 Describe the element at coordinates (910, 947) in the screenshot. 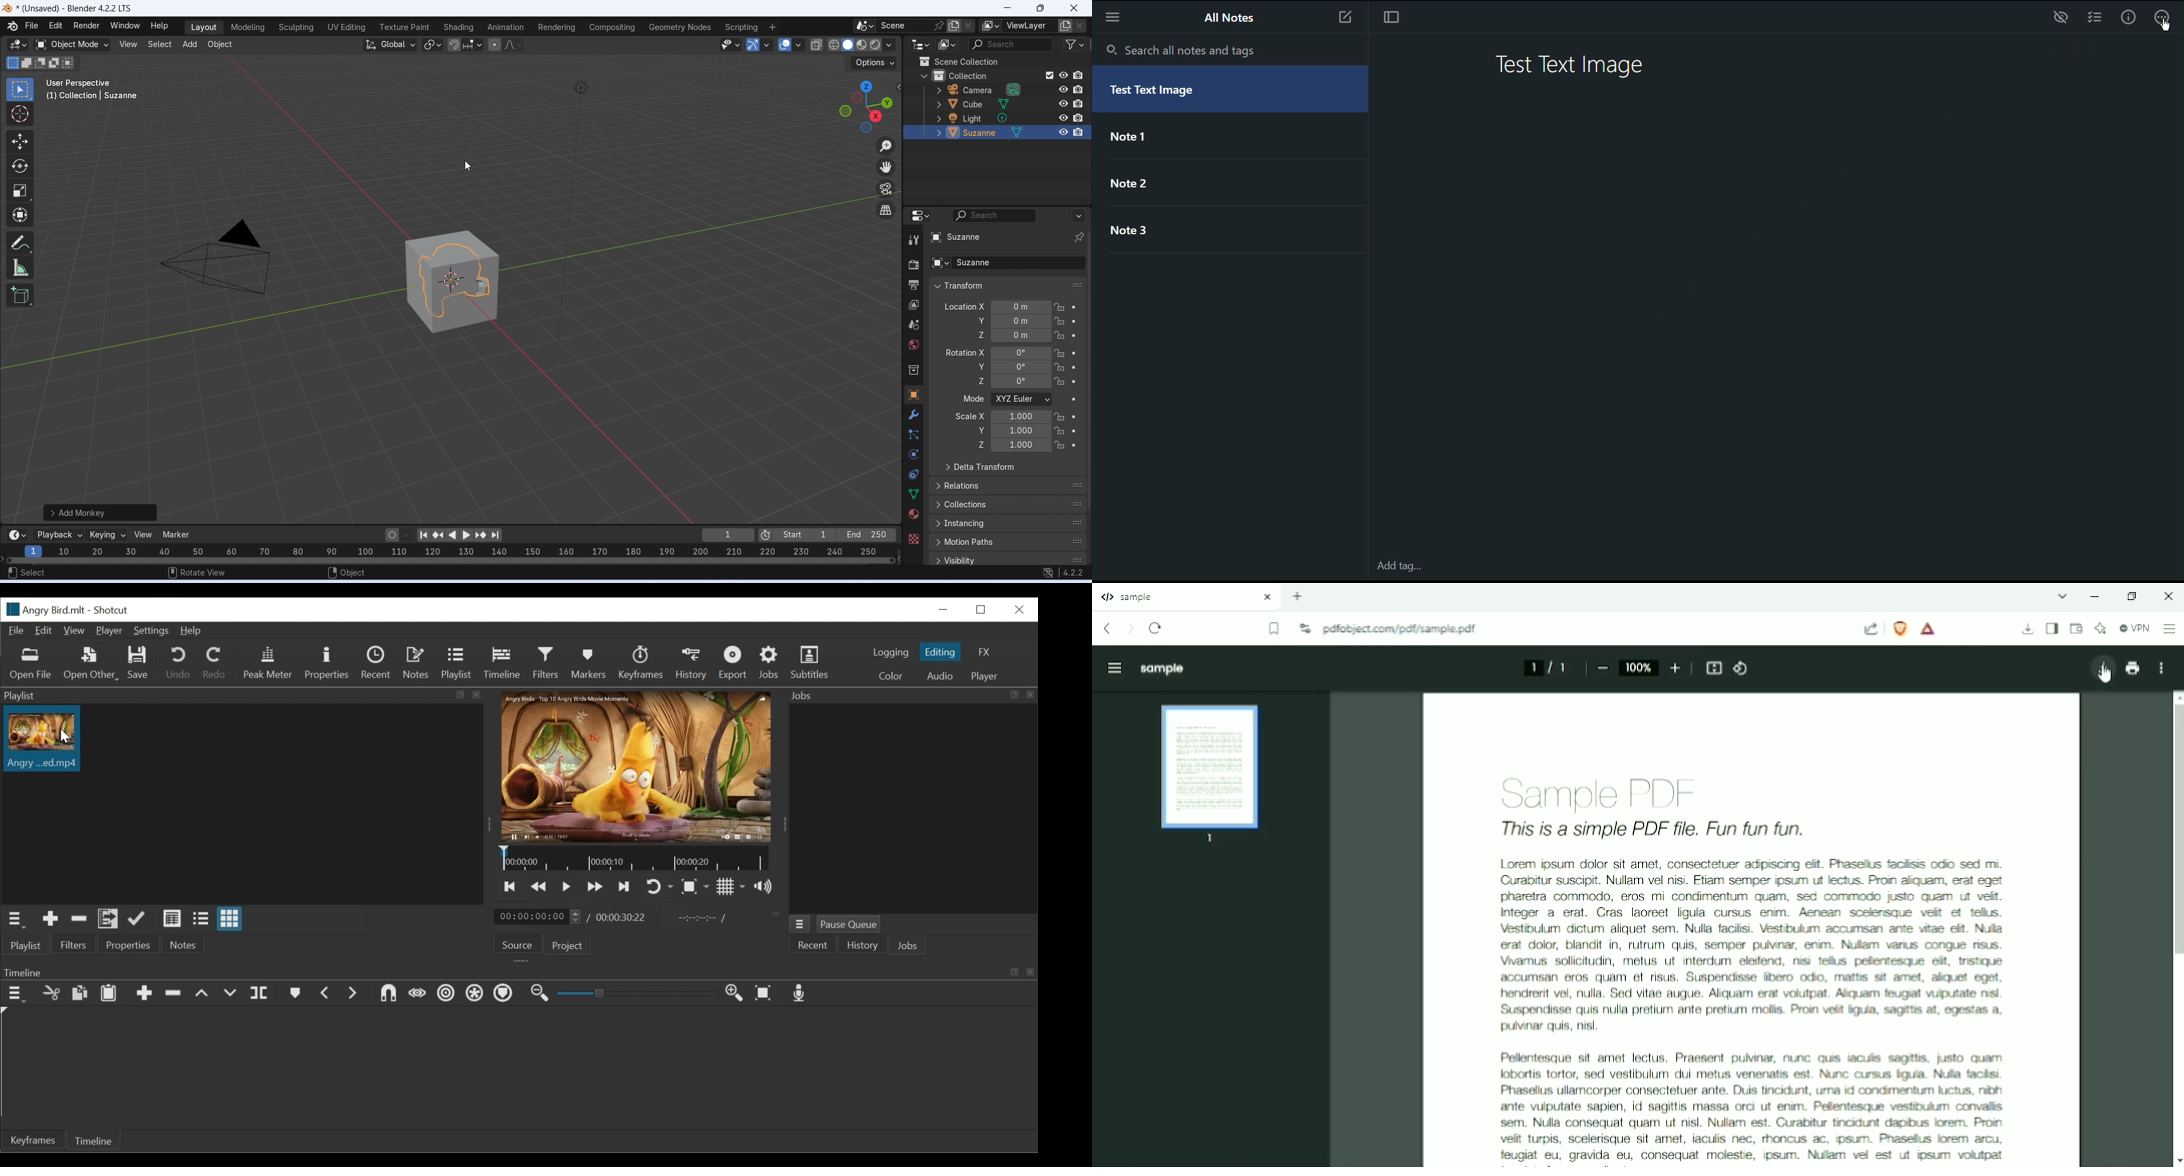

I see `Jobs` at that location.